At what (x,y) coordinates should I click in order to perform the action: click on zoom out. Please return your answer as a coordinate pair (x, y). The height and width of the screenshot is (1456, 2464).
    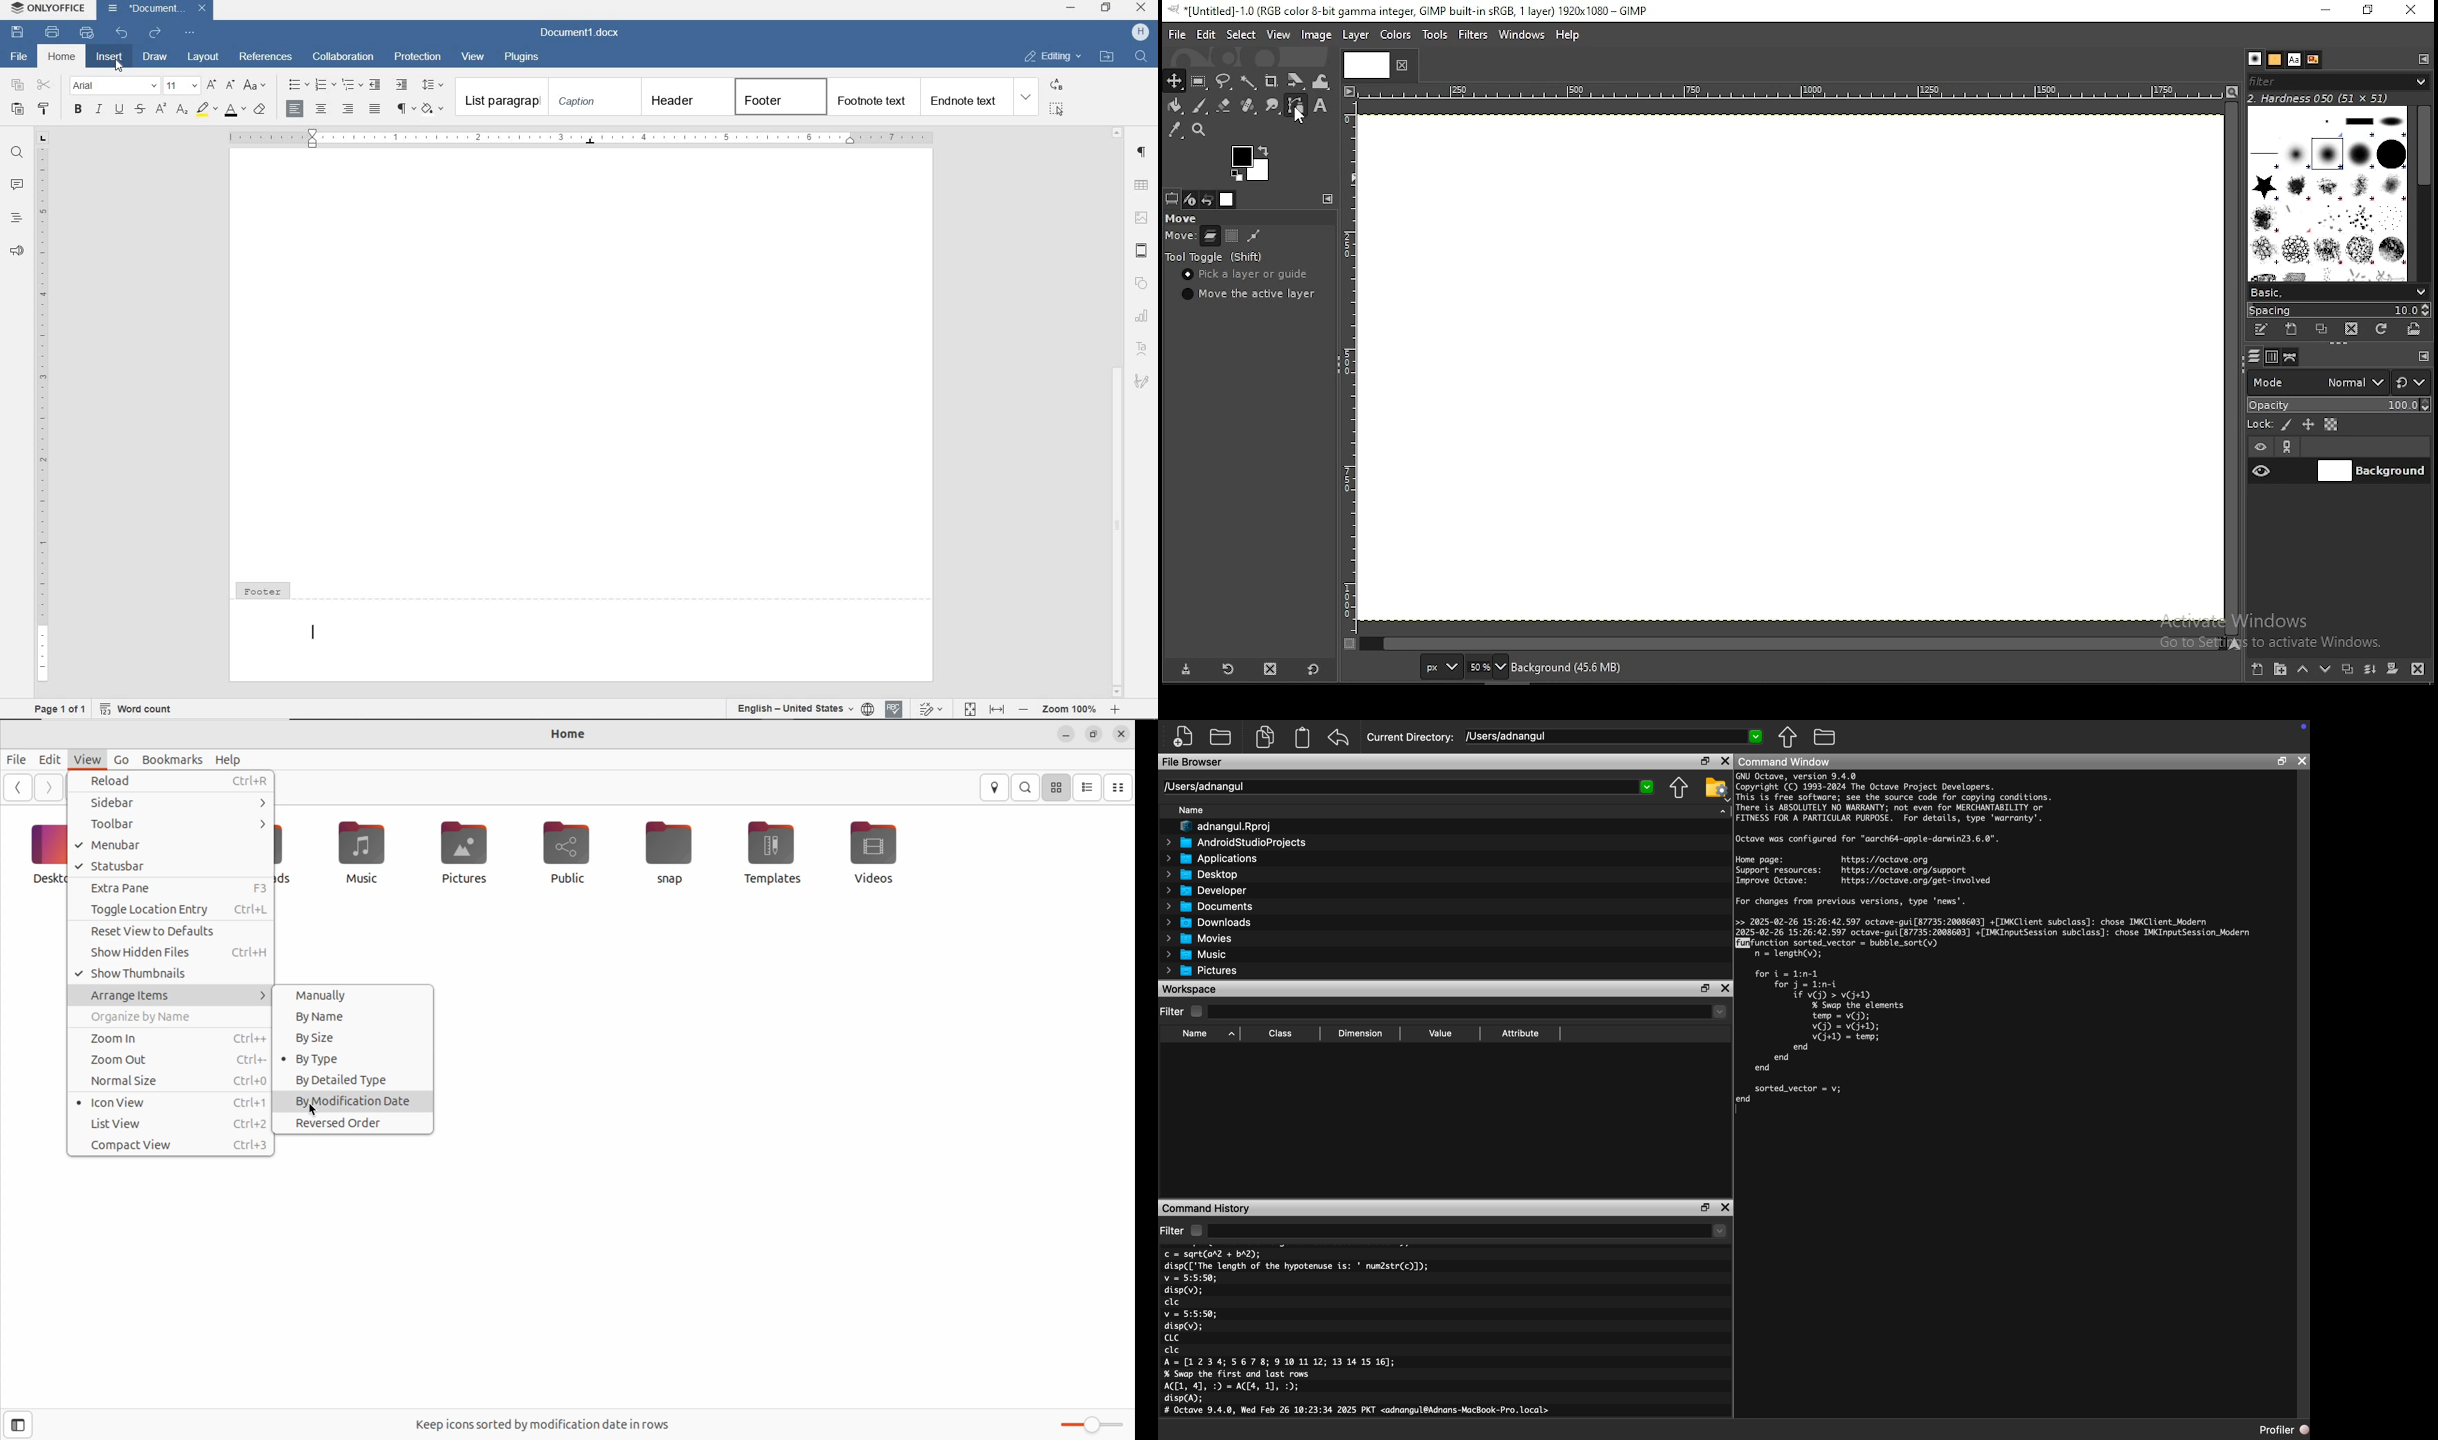
    Looking at the image, I should click on (176, 1060).